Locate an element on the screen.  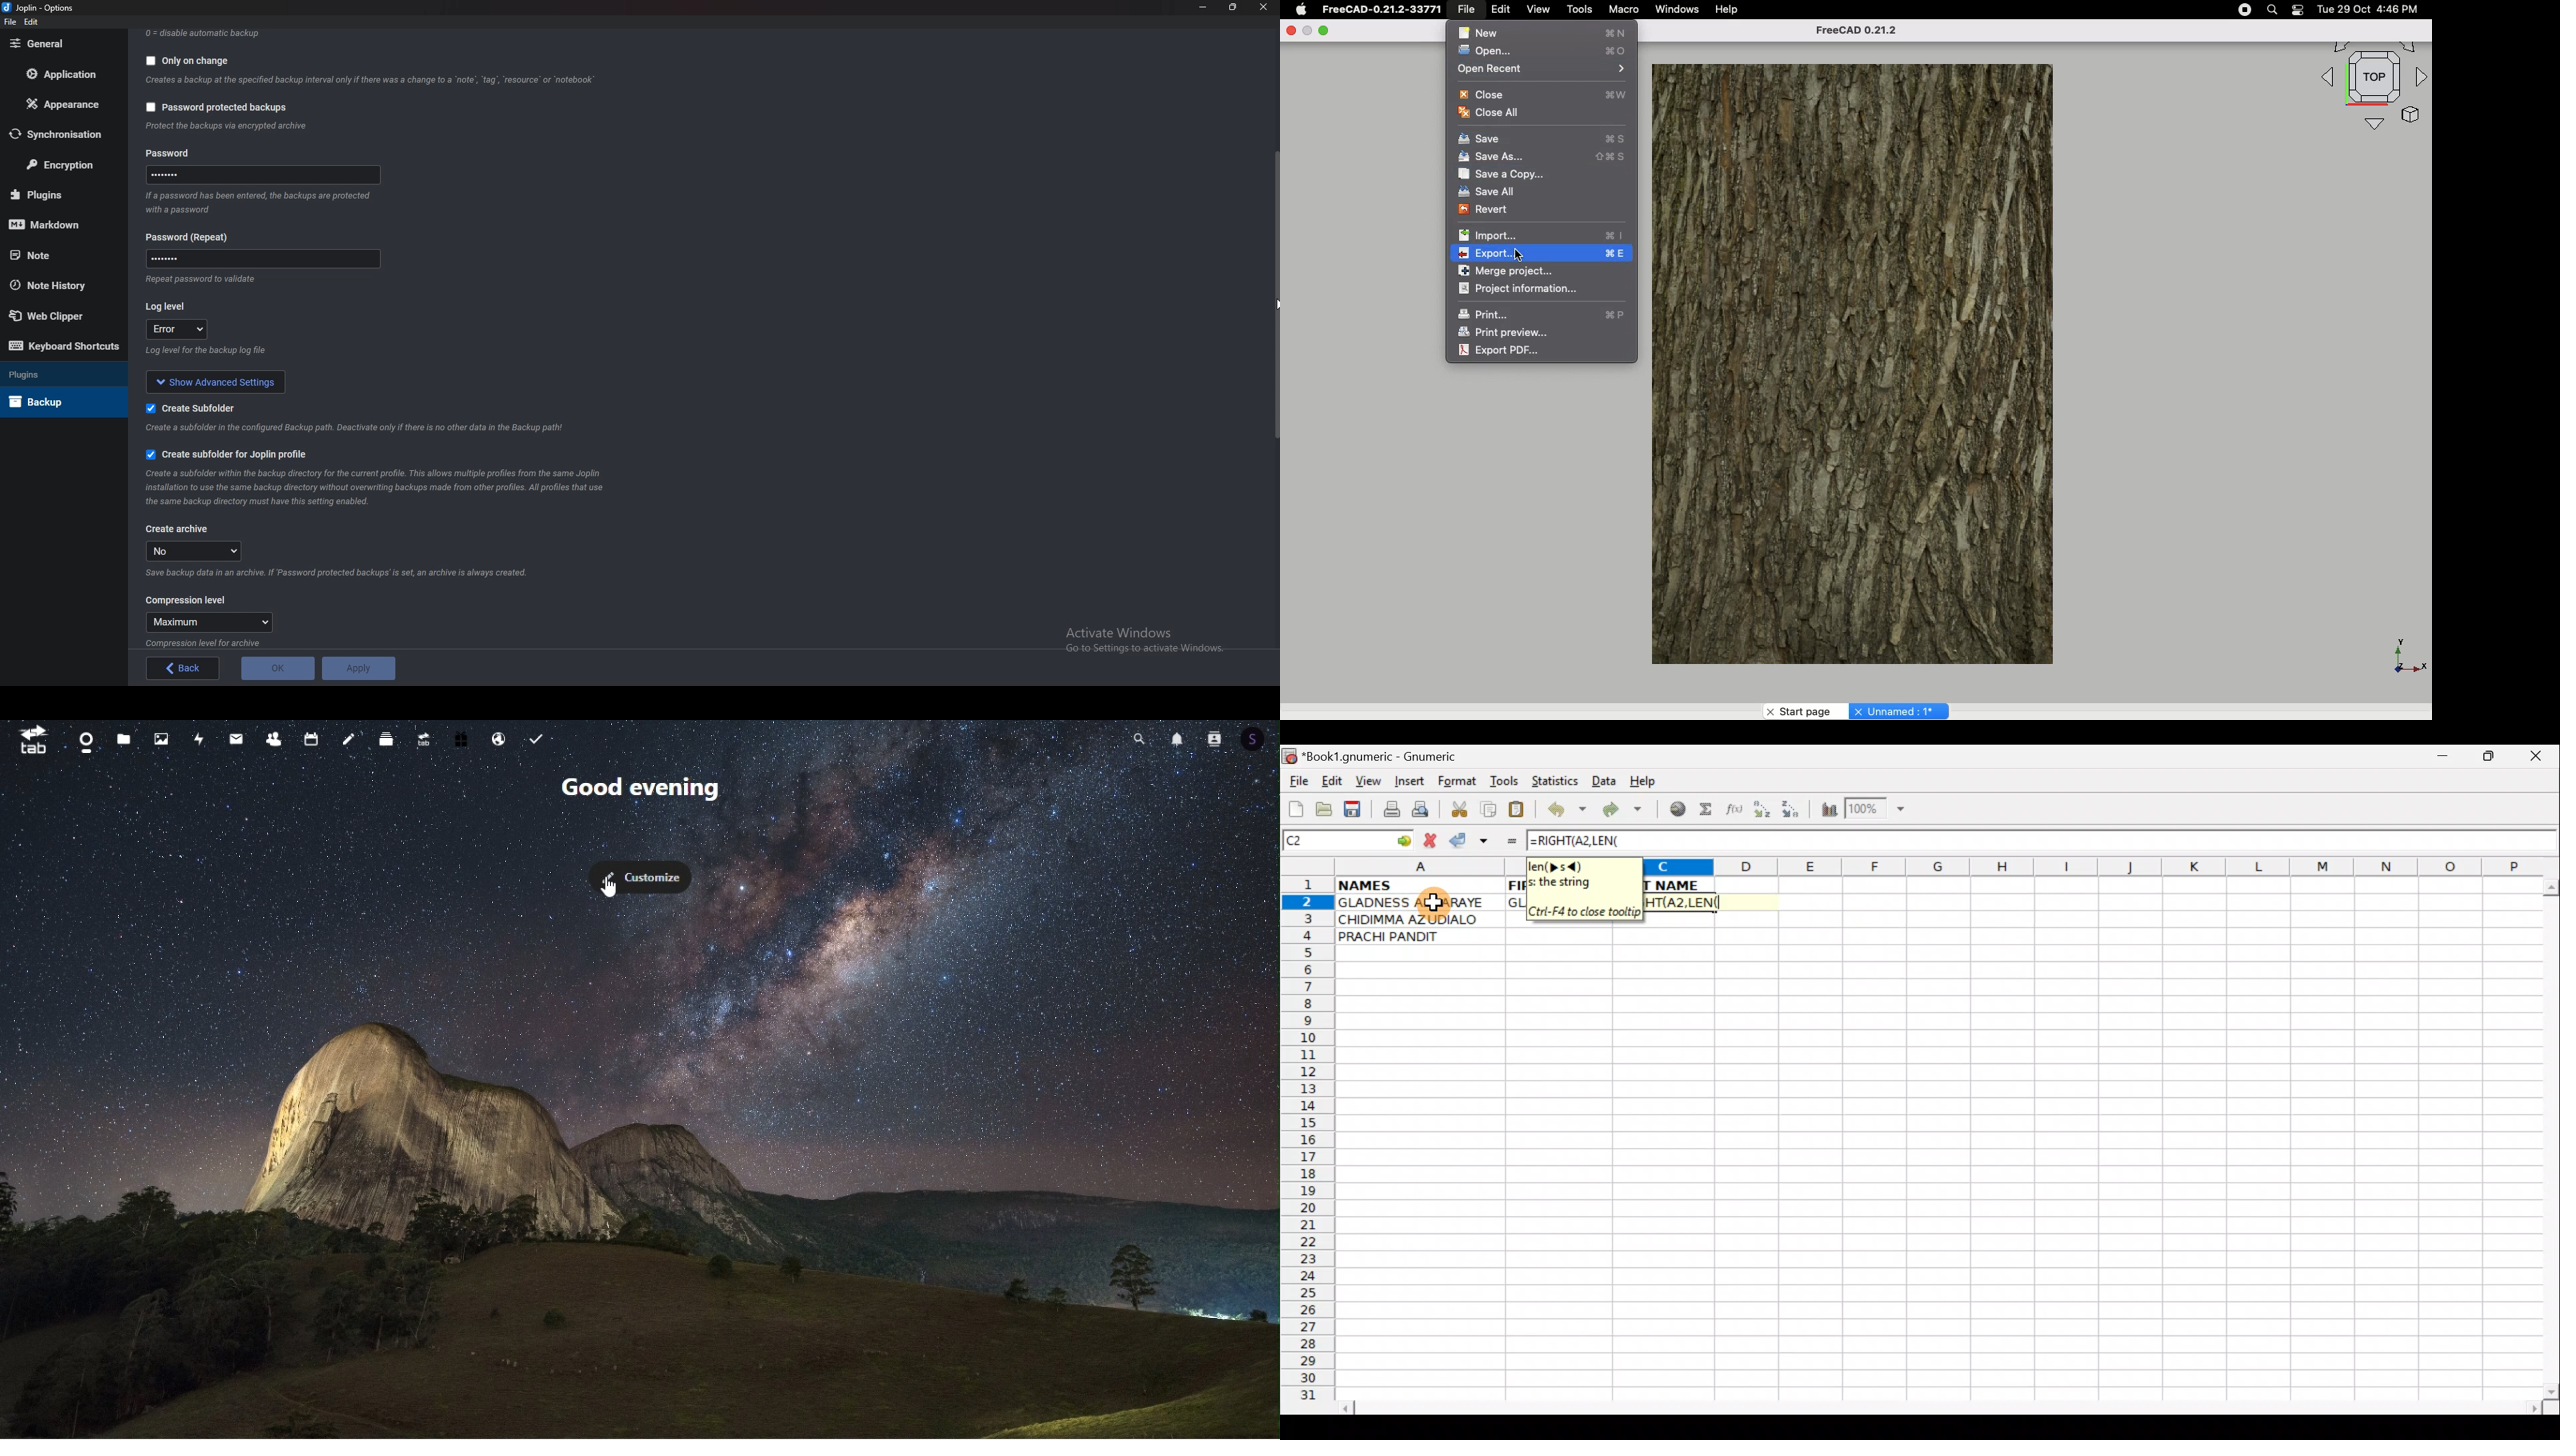
Resize is located at coordinates (1233, 7).